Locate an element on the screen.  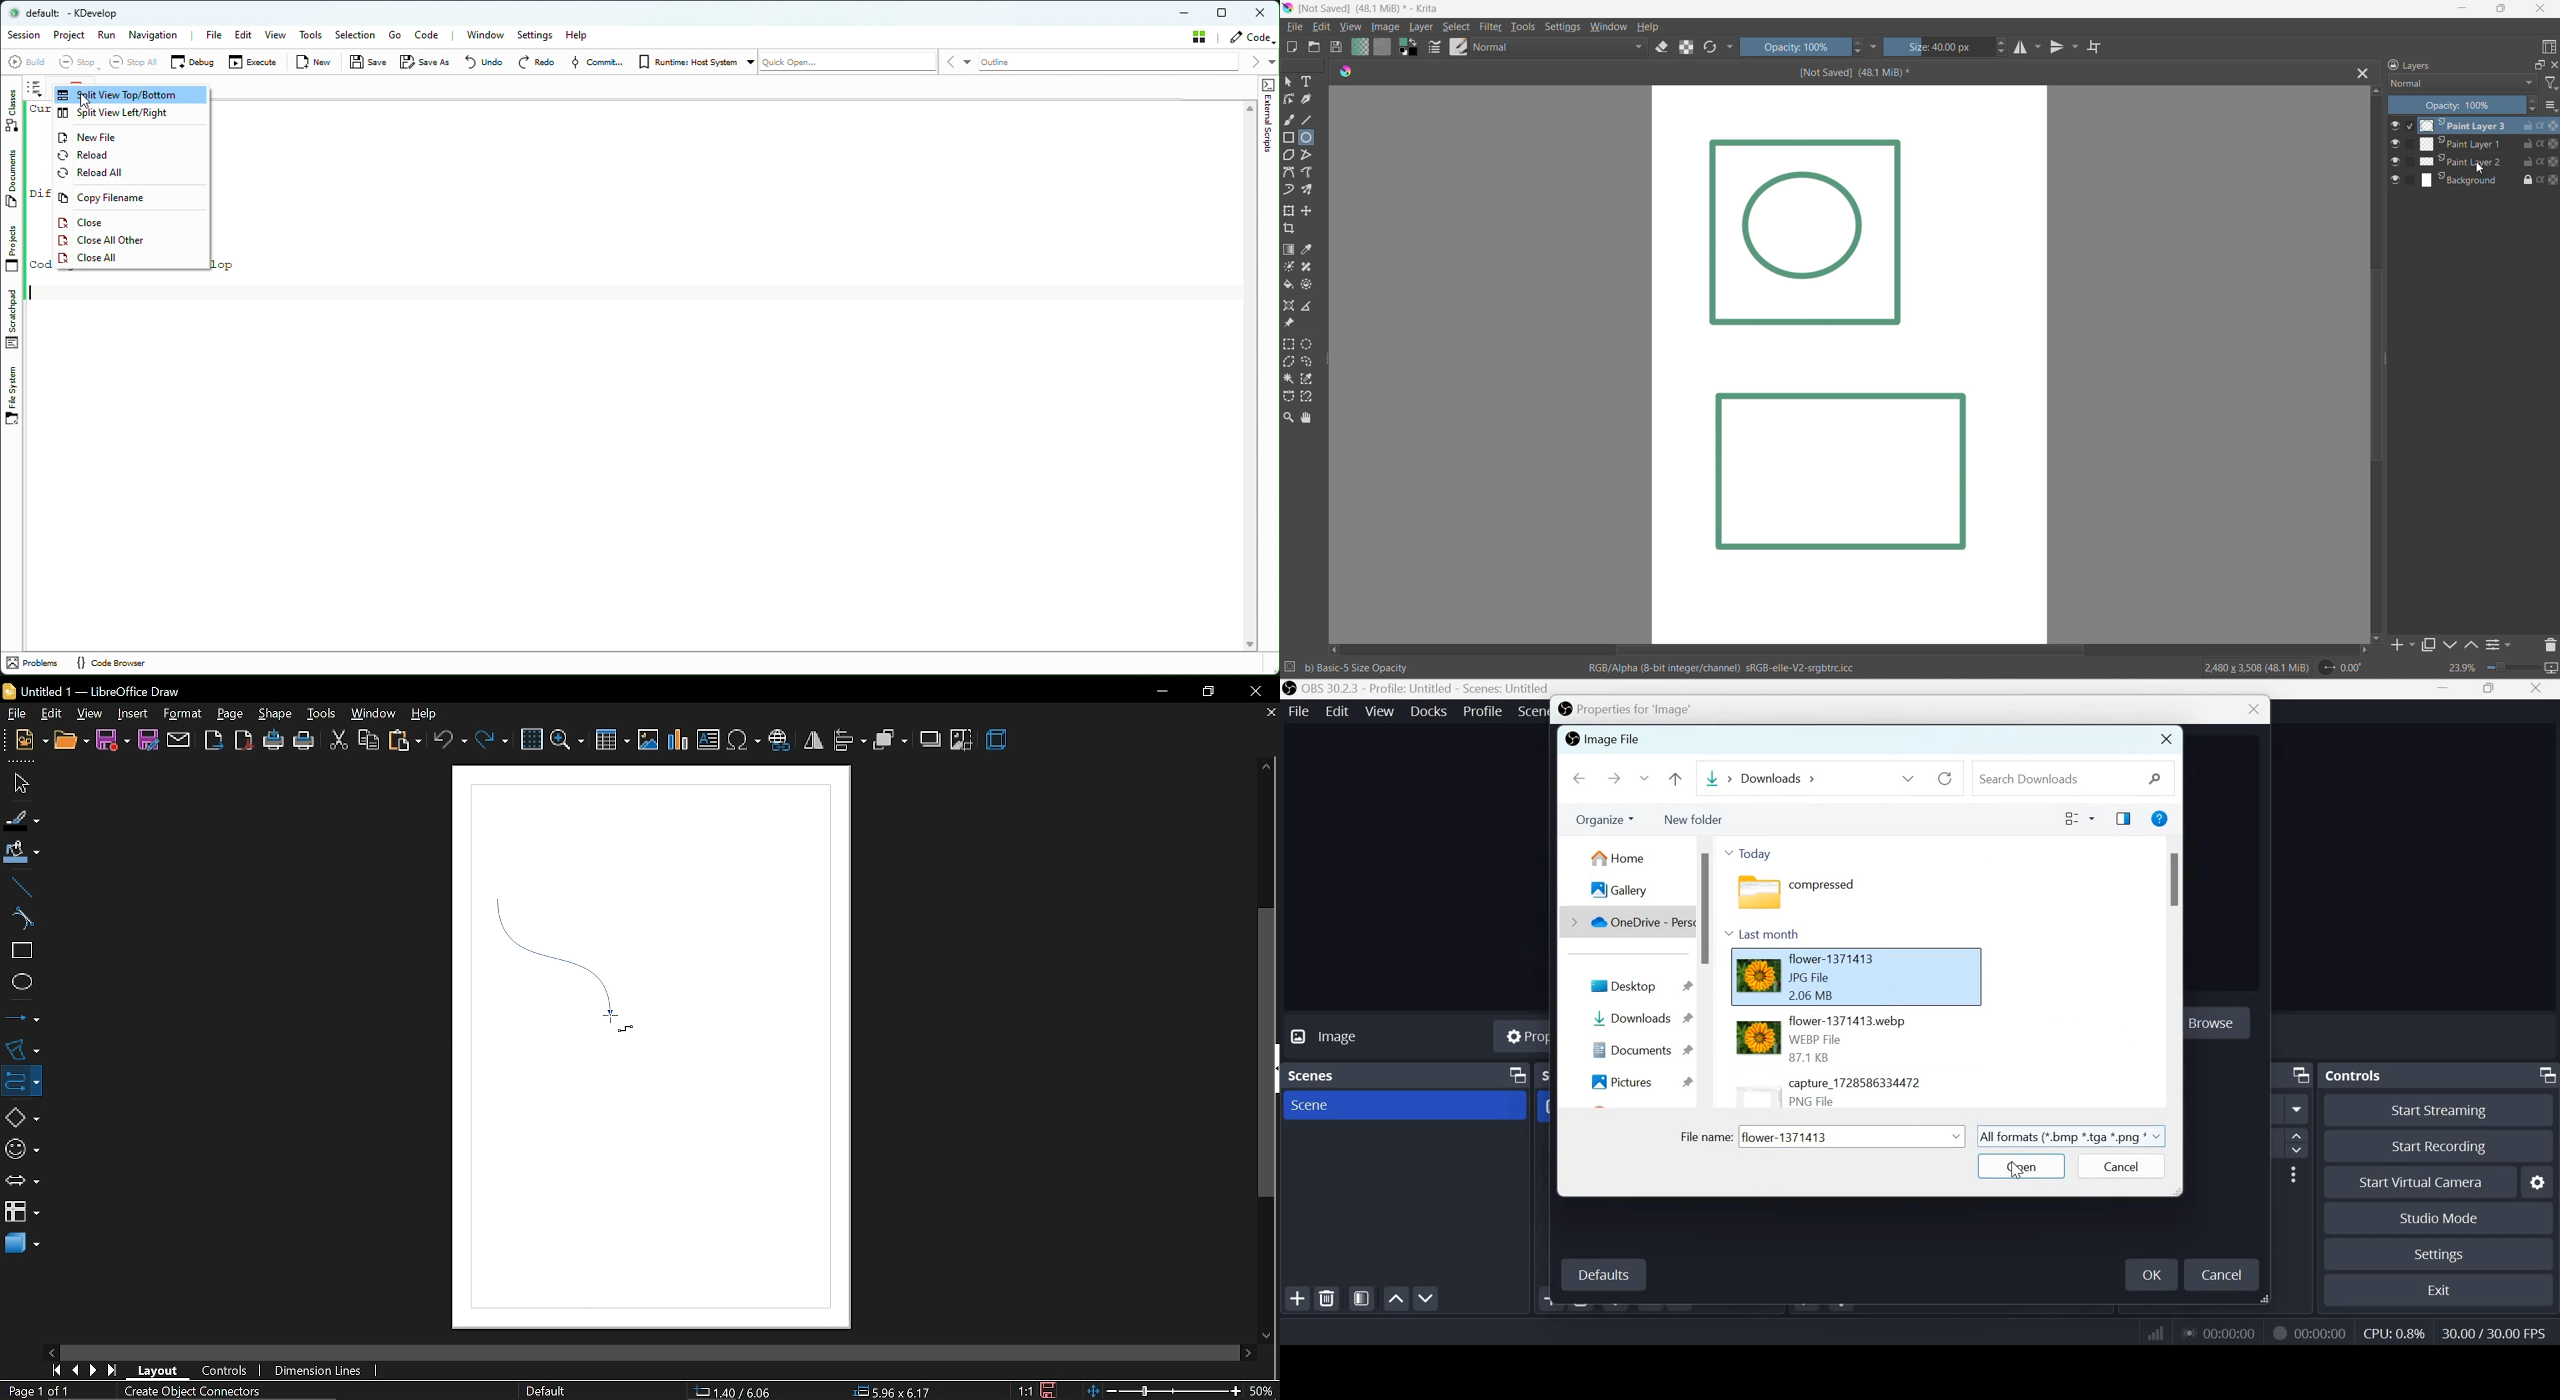
fill gradient is located at coordinates (1361, 48).